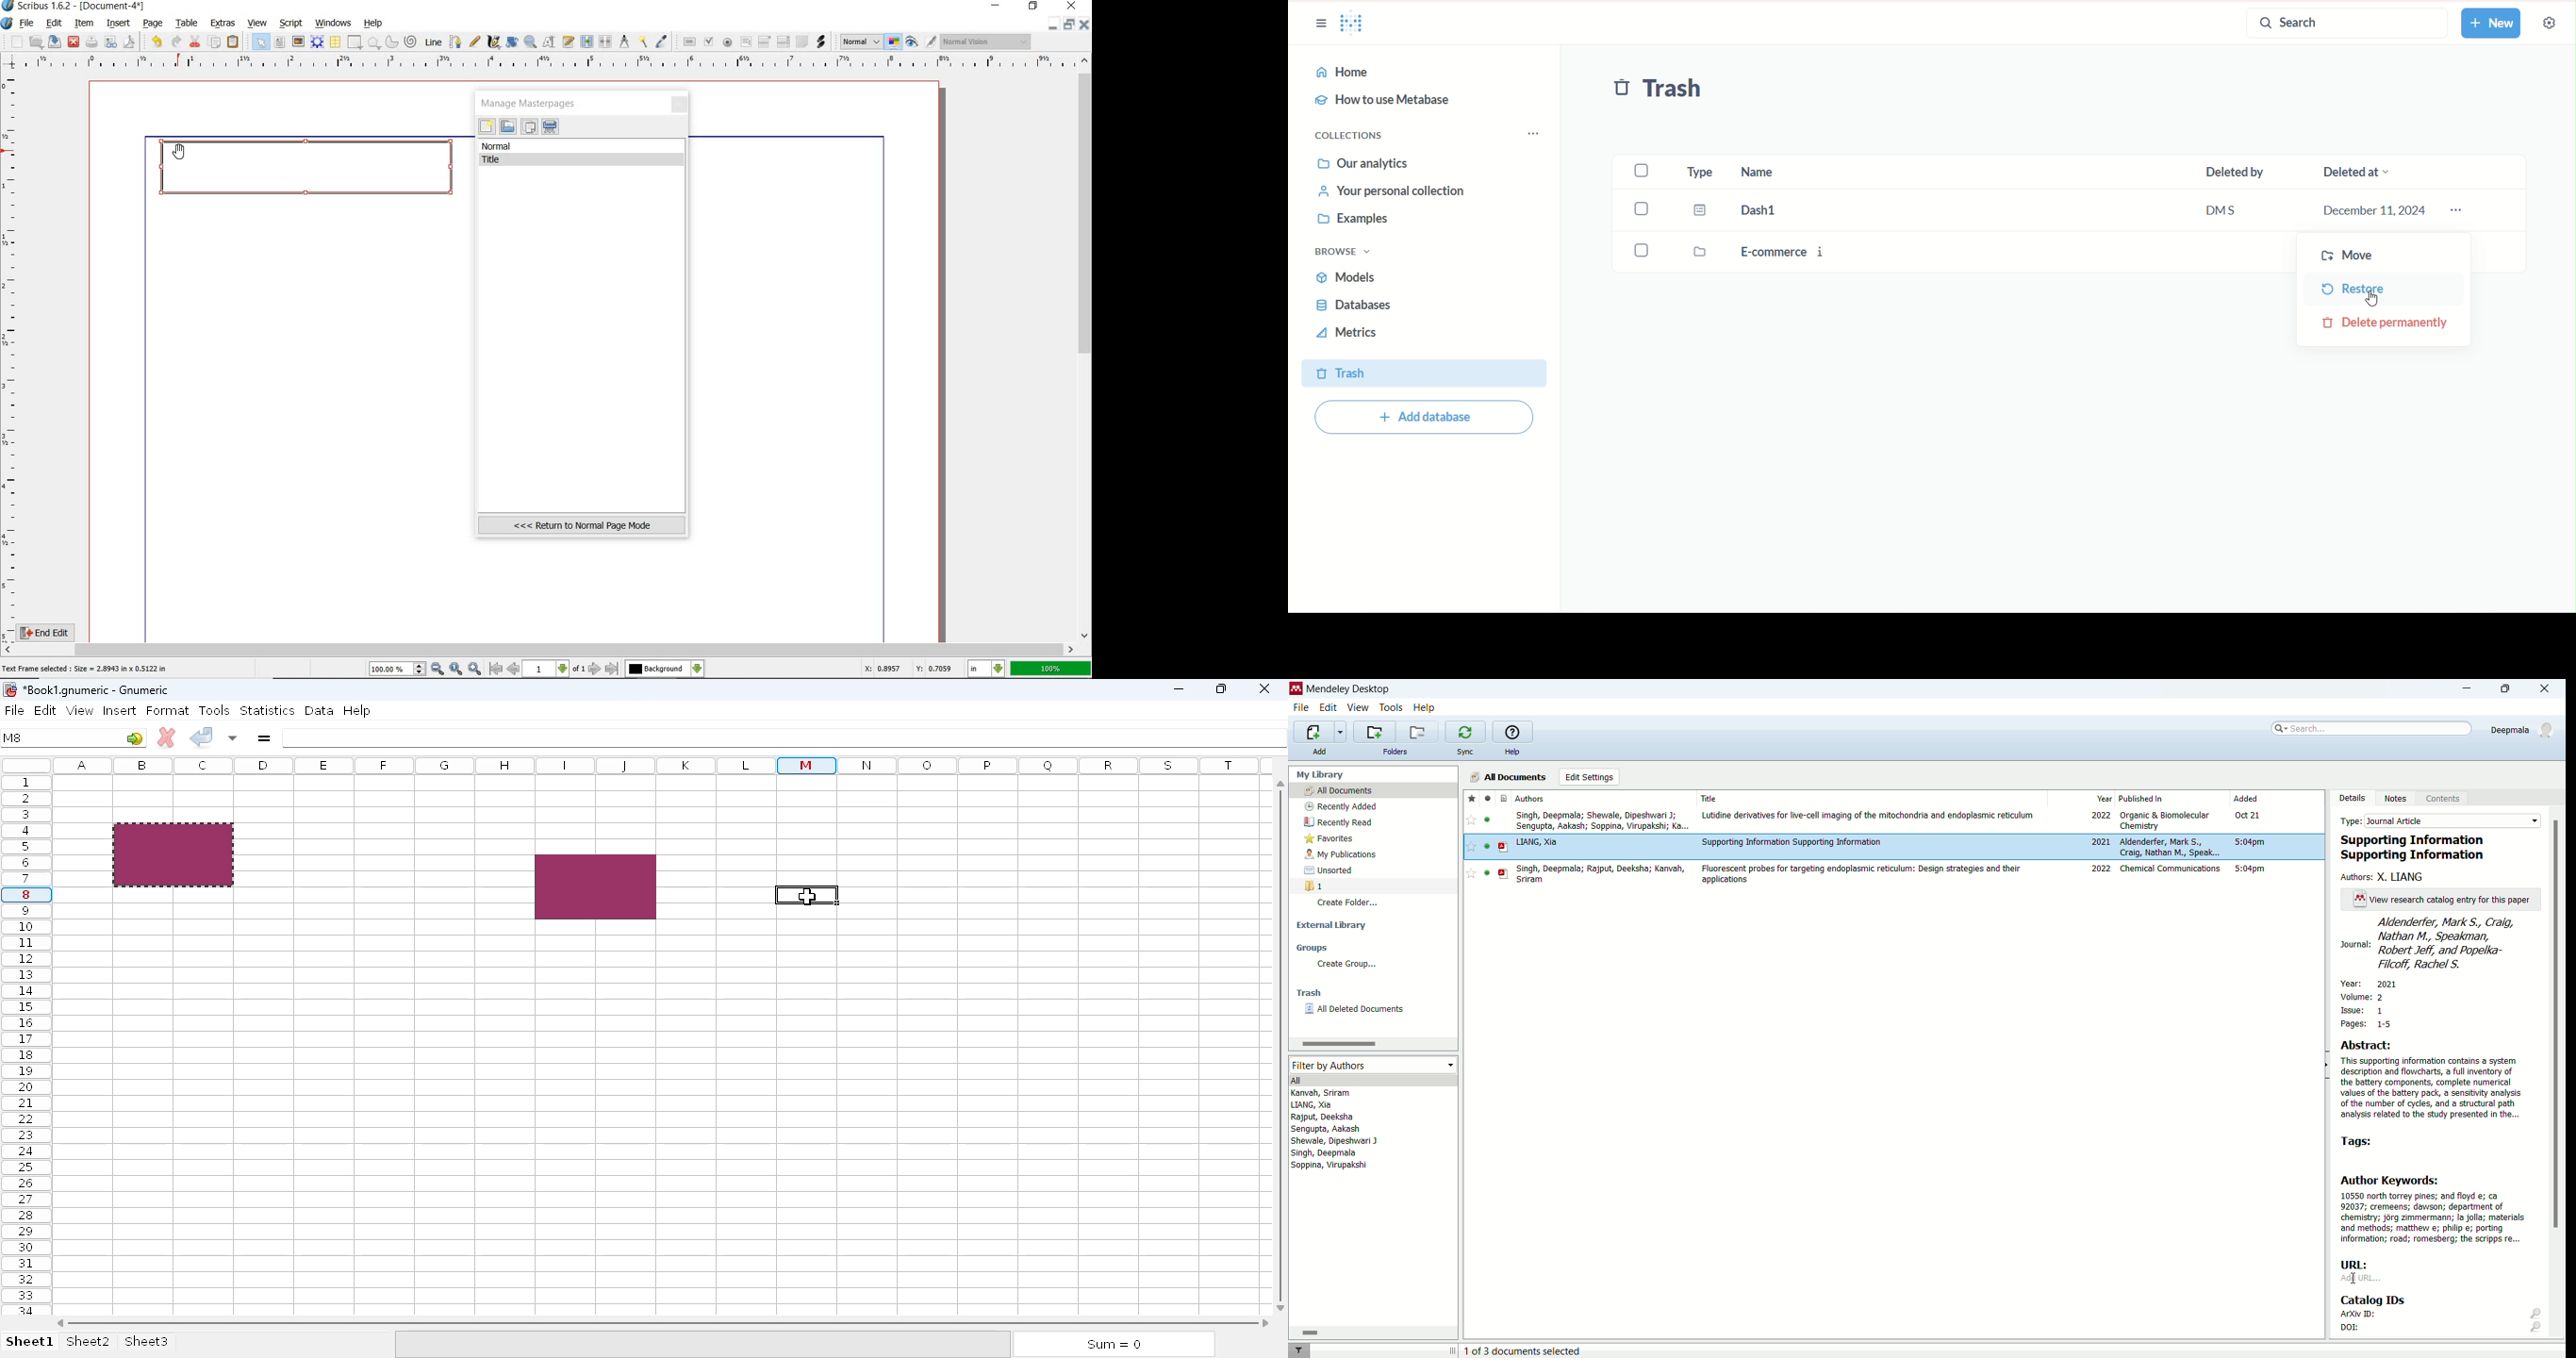  I want to click on go to first page, so click(496, 669).